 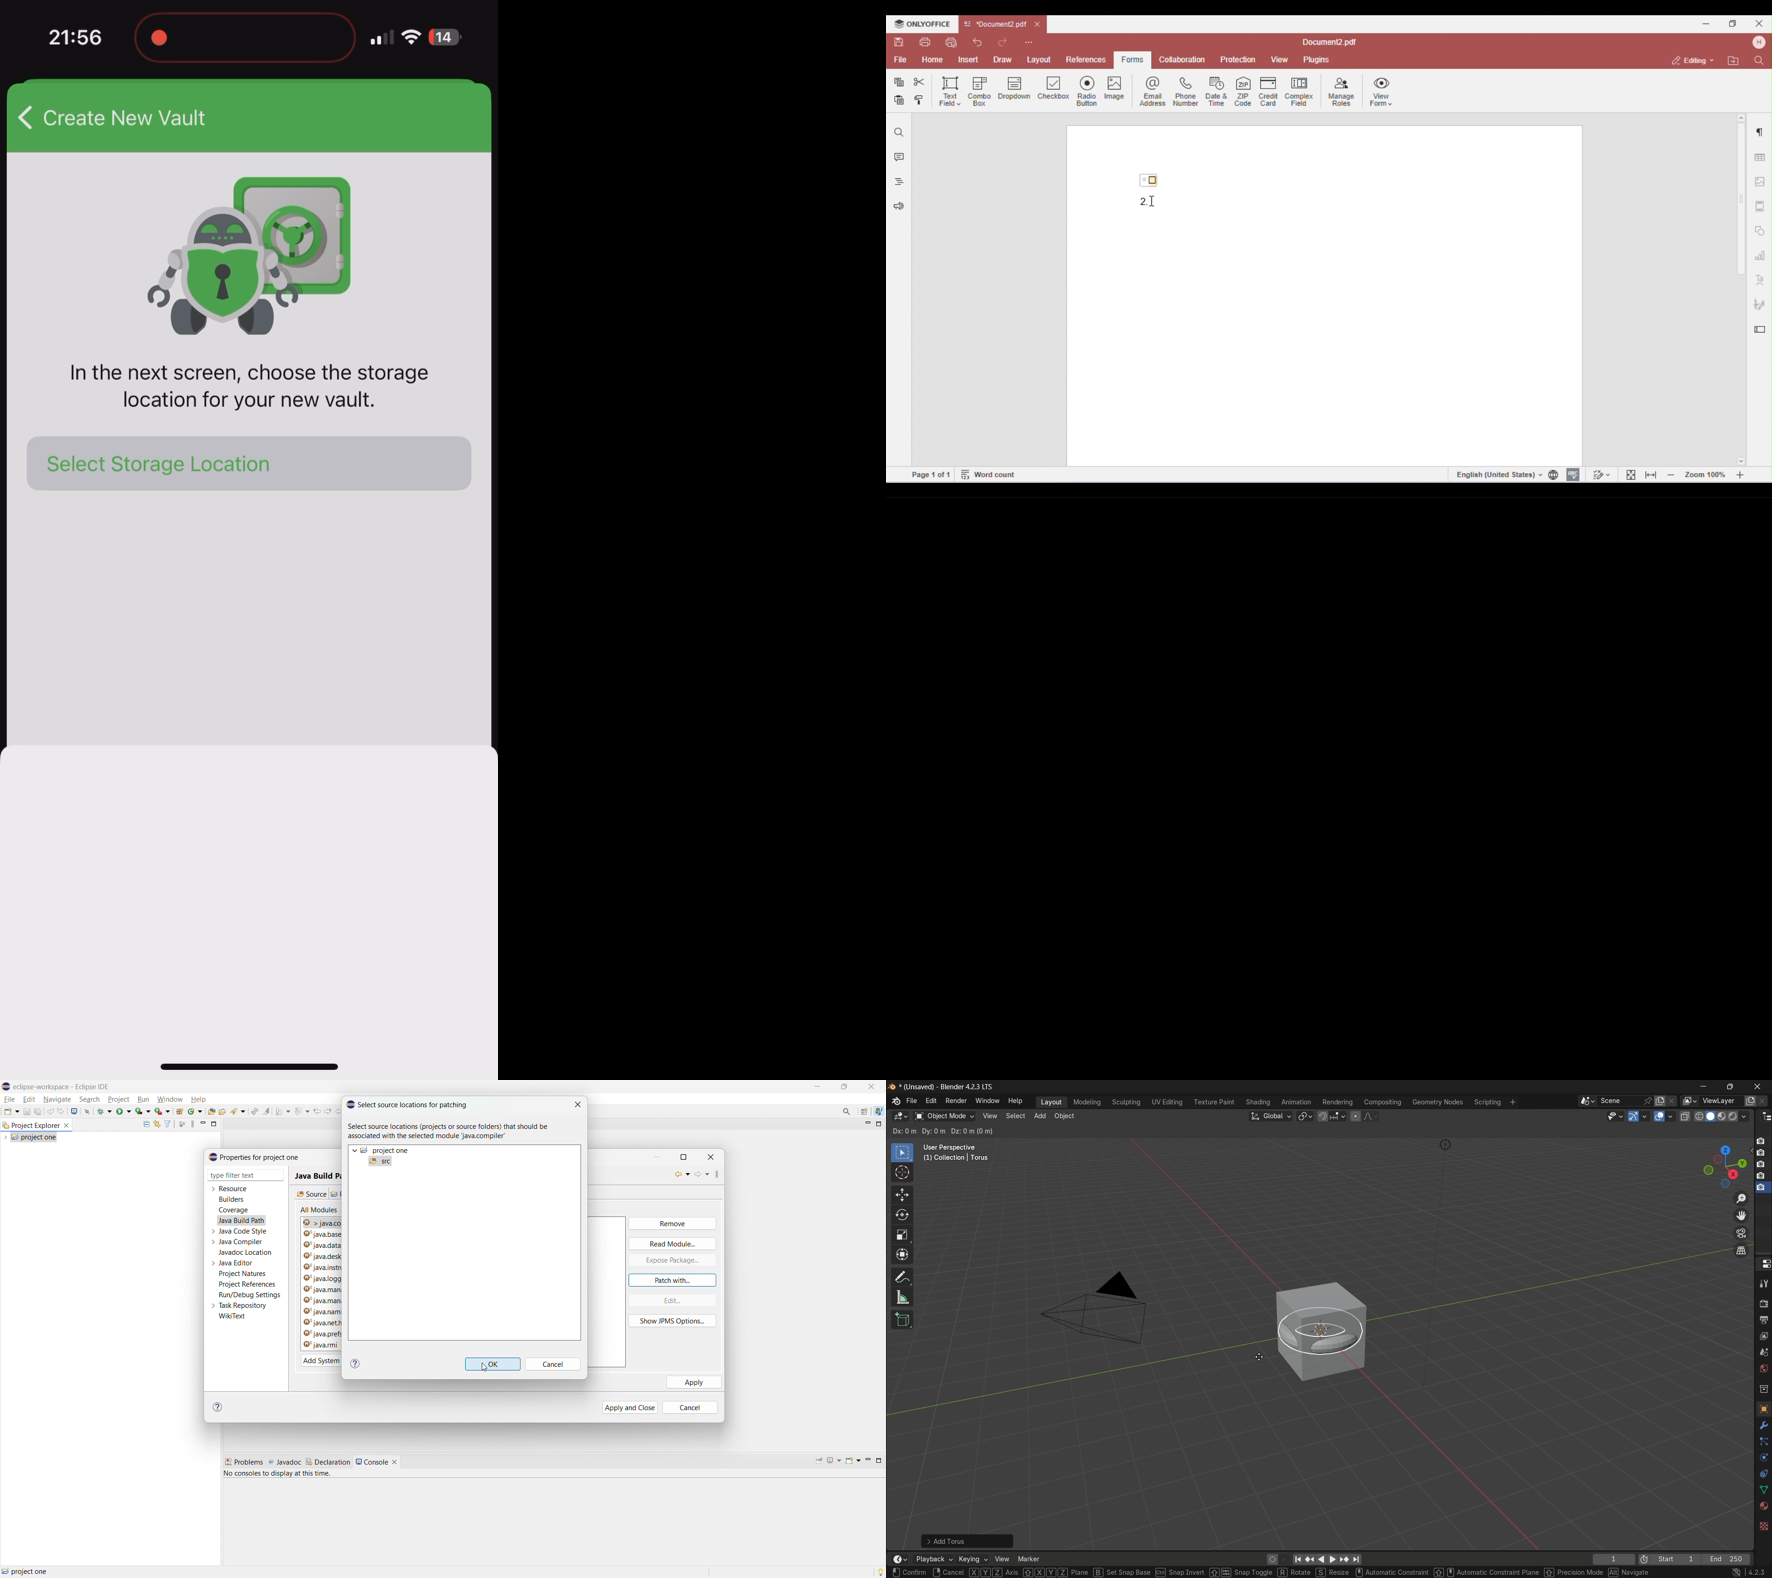 What do you see at coordinates (195, 1111) in the screenshot?
I see `new java class` at bounding box center [195, 1111].